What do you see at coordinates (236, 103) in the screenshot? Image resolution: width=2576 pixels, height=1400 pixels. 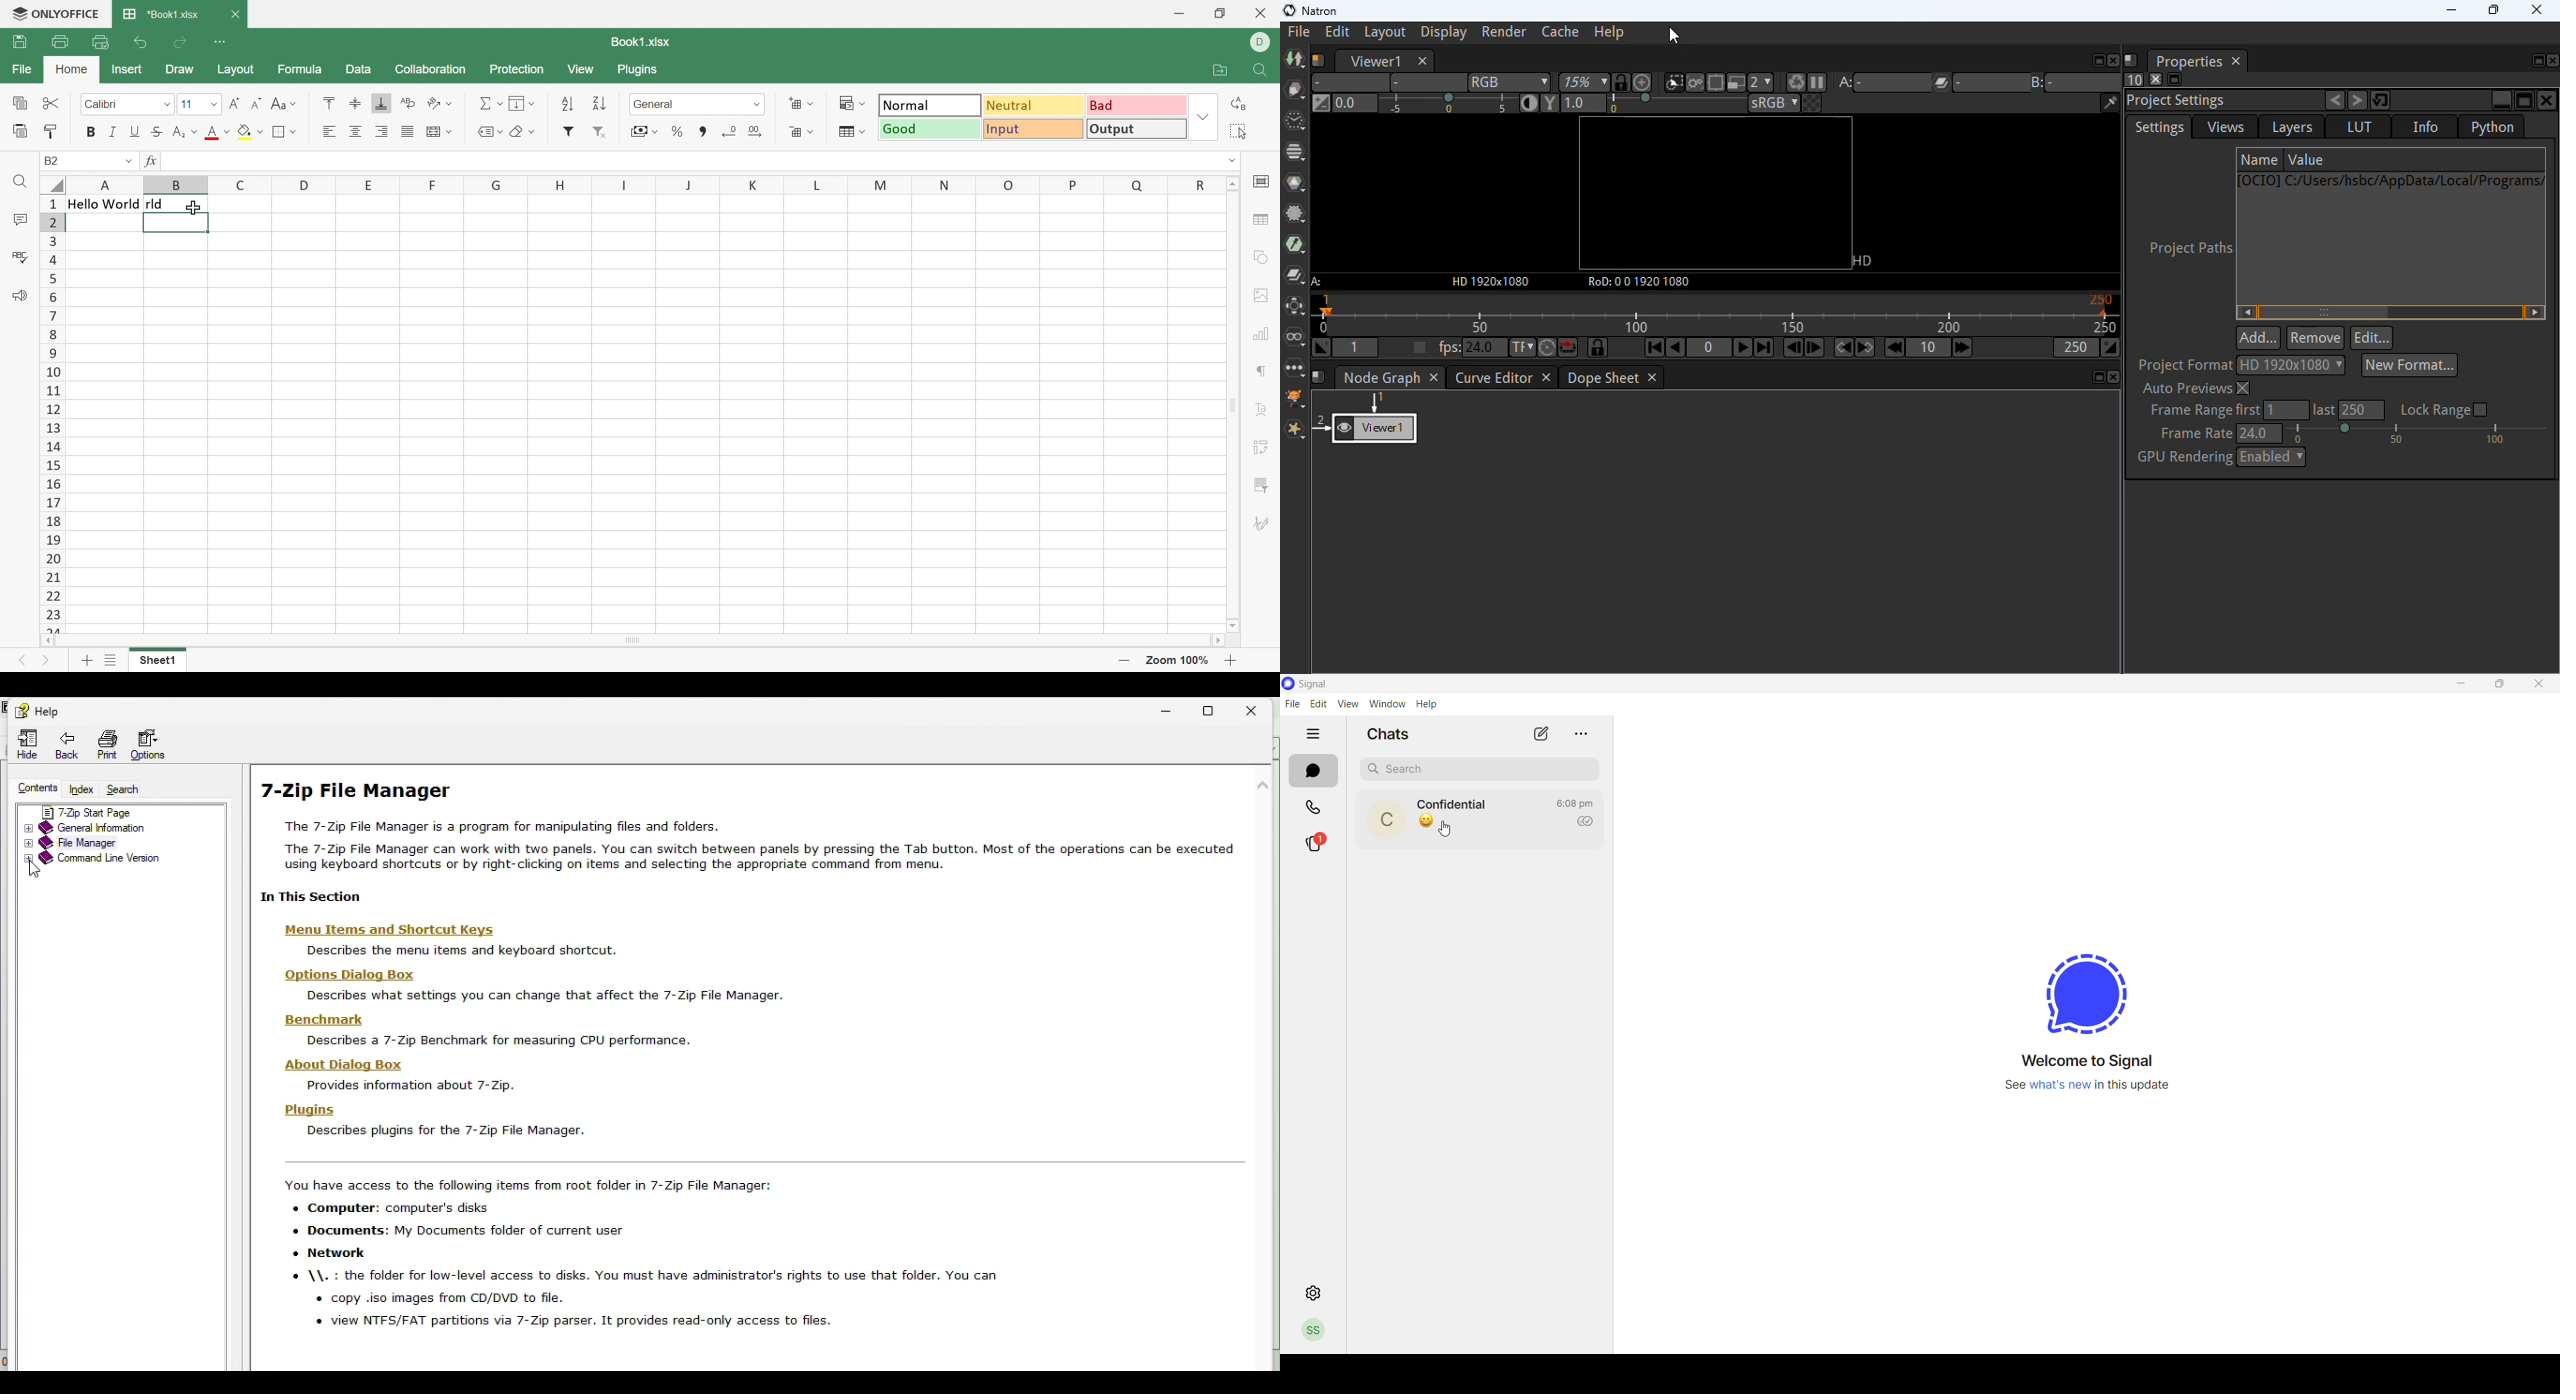 I see `Increment font size` at bounding box center [236, 103].